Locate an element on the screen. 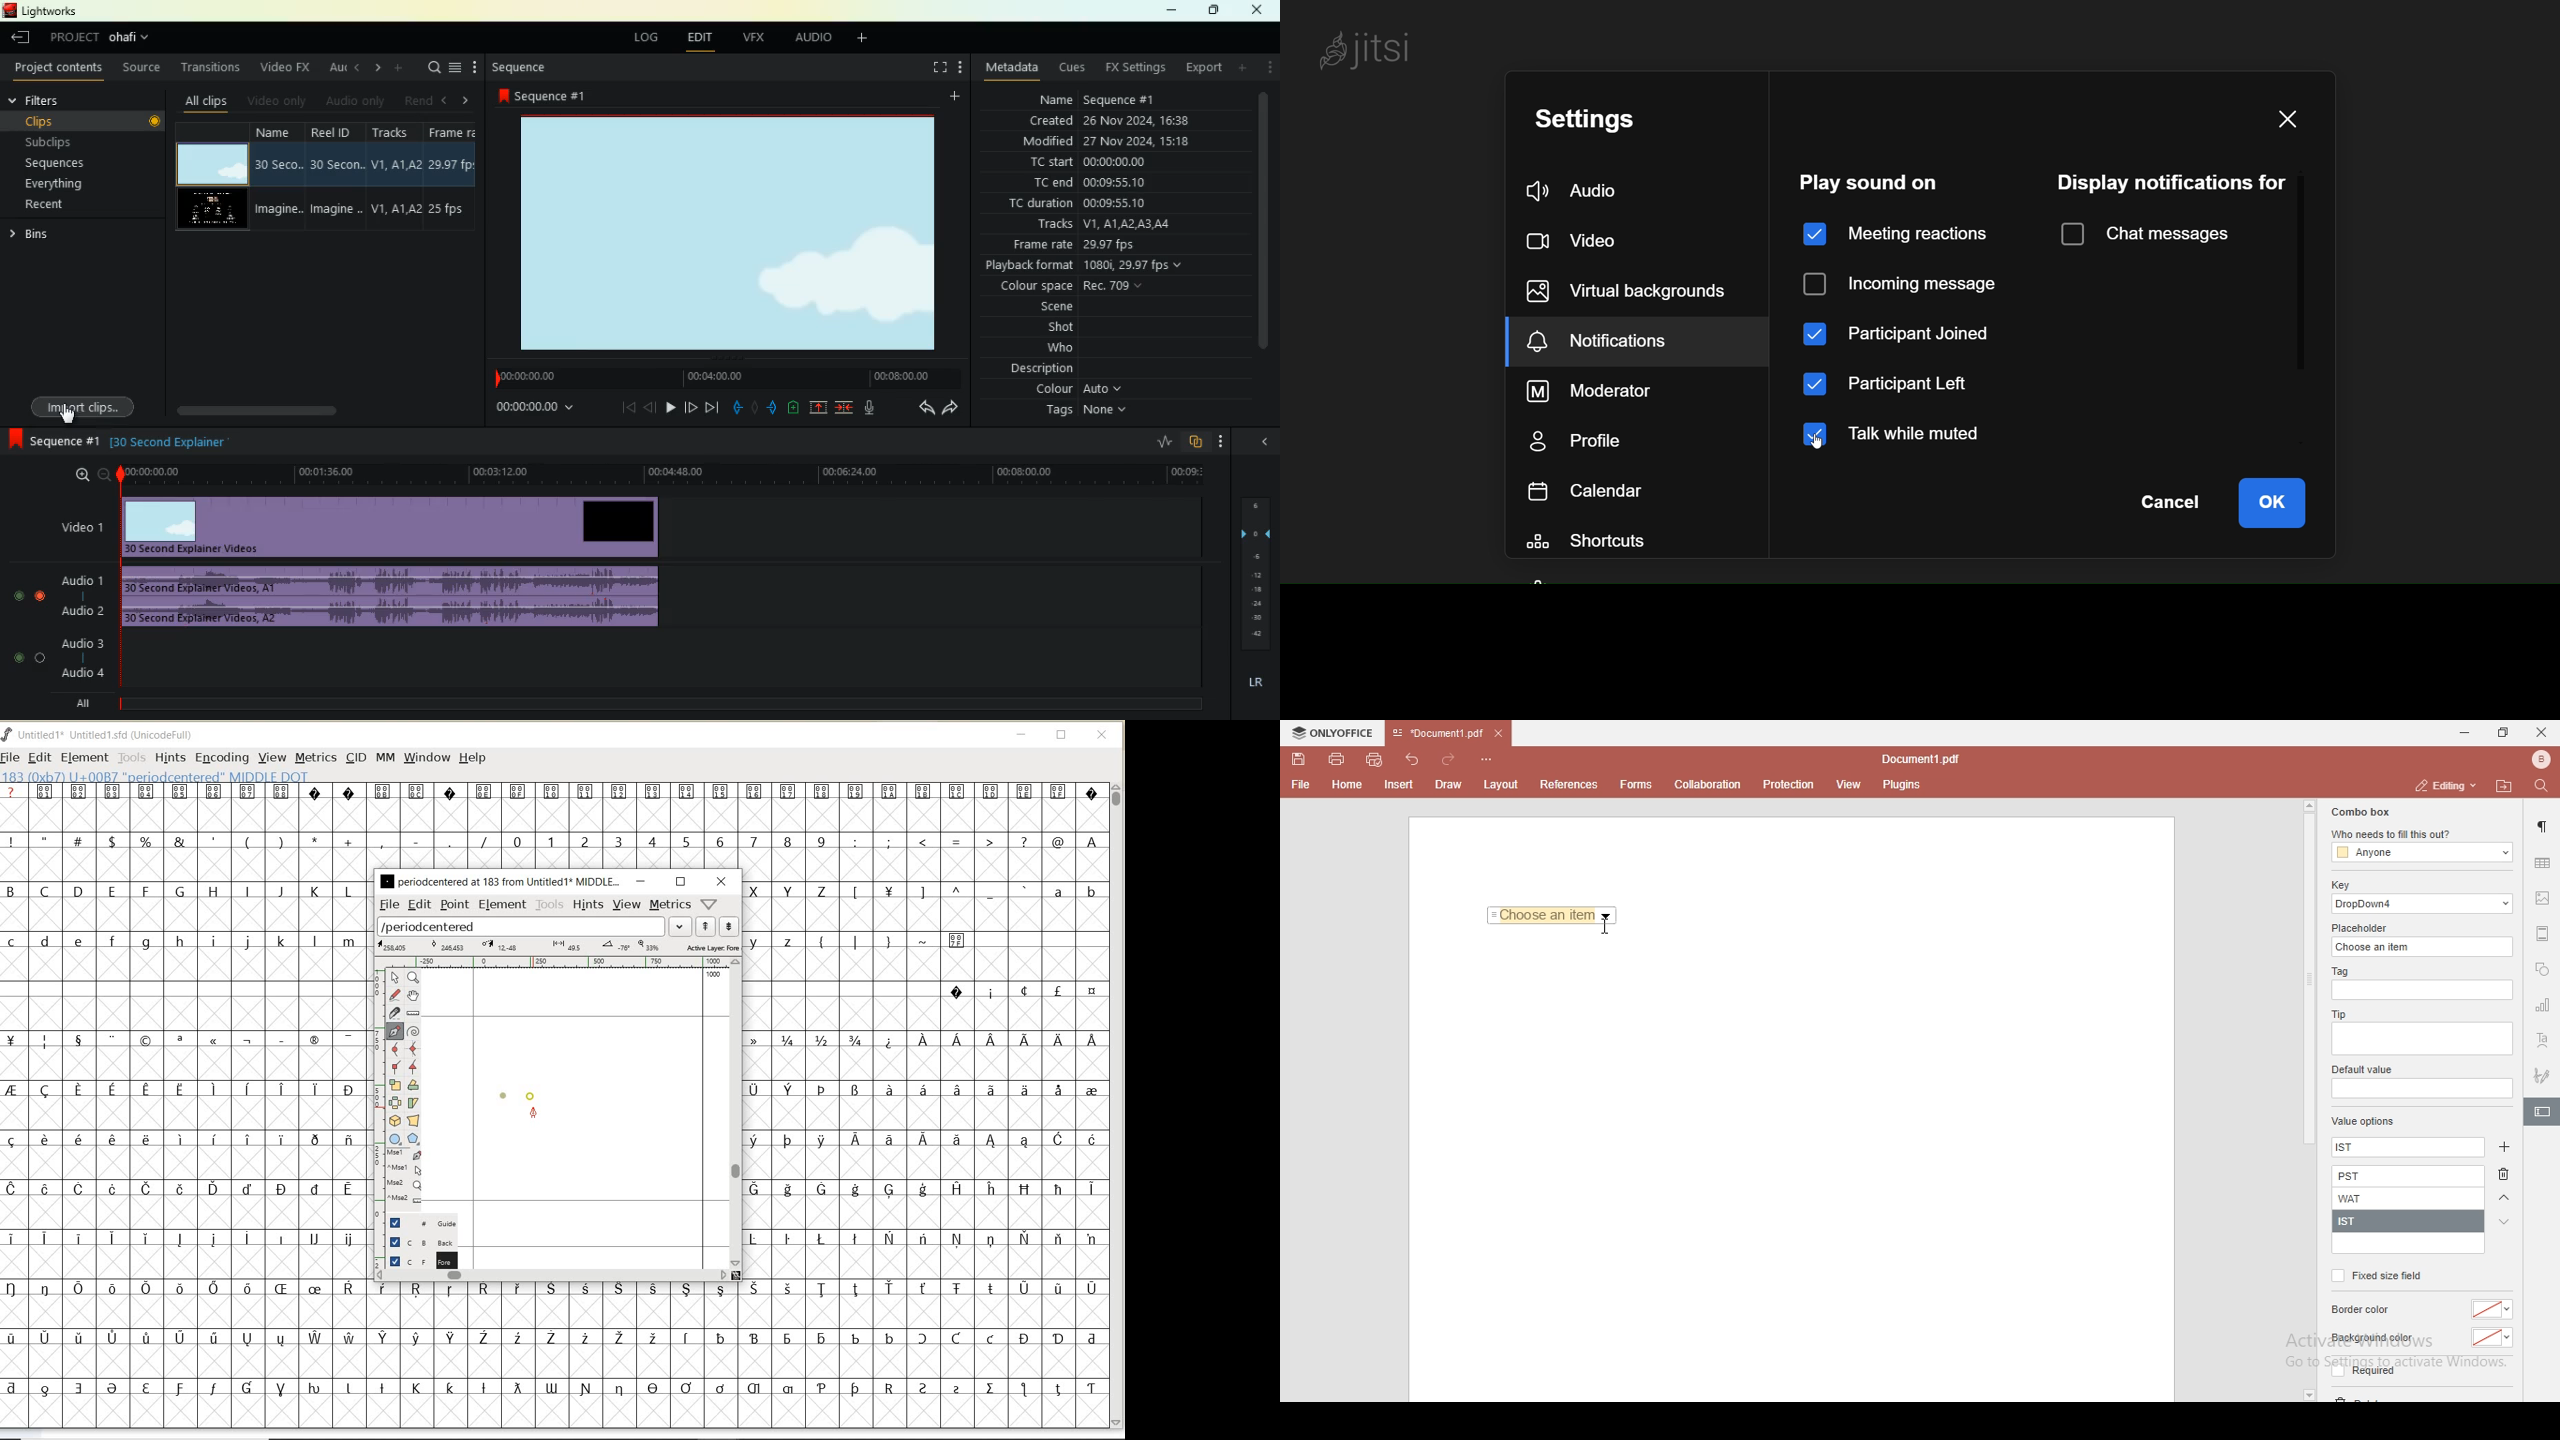 This screenshot has height=1456, width=2576. beggining is located at coordinates (620, 407).